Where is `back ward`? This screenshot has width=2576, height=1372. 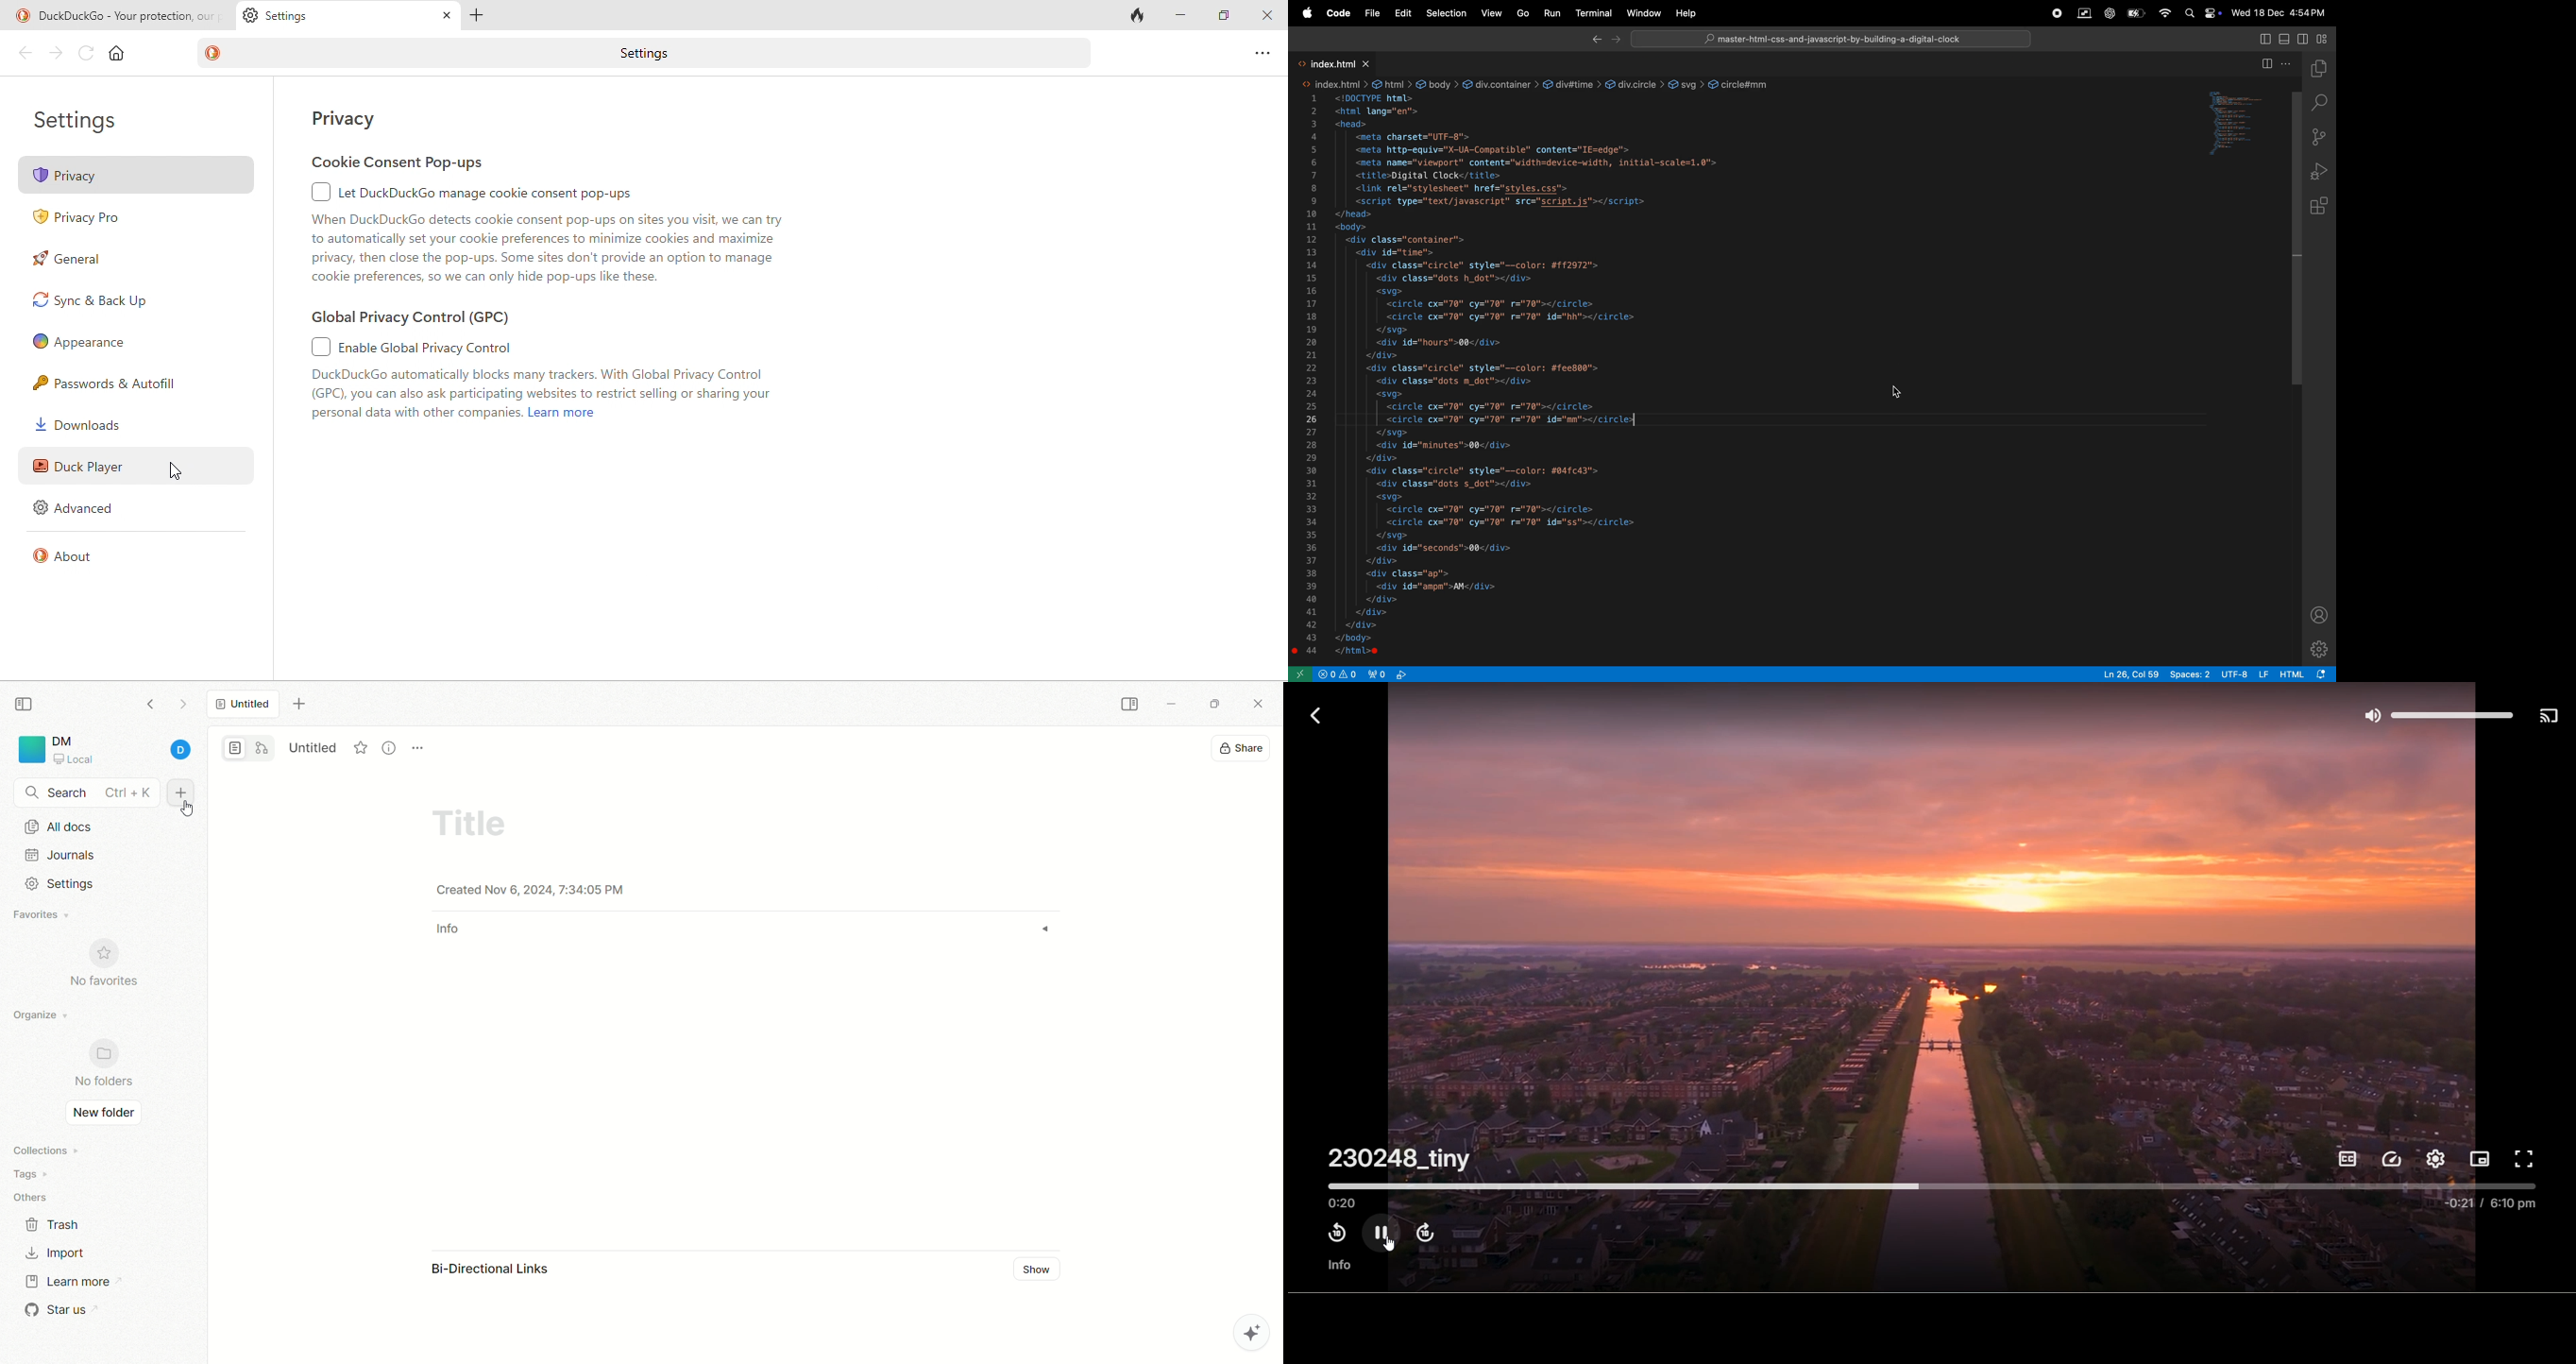 back ward is located at coordinates (1596, 40).